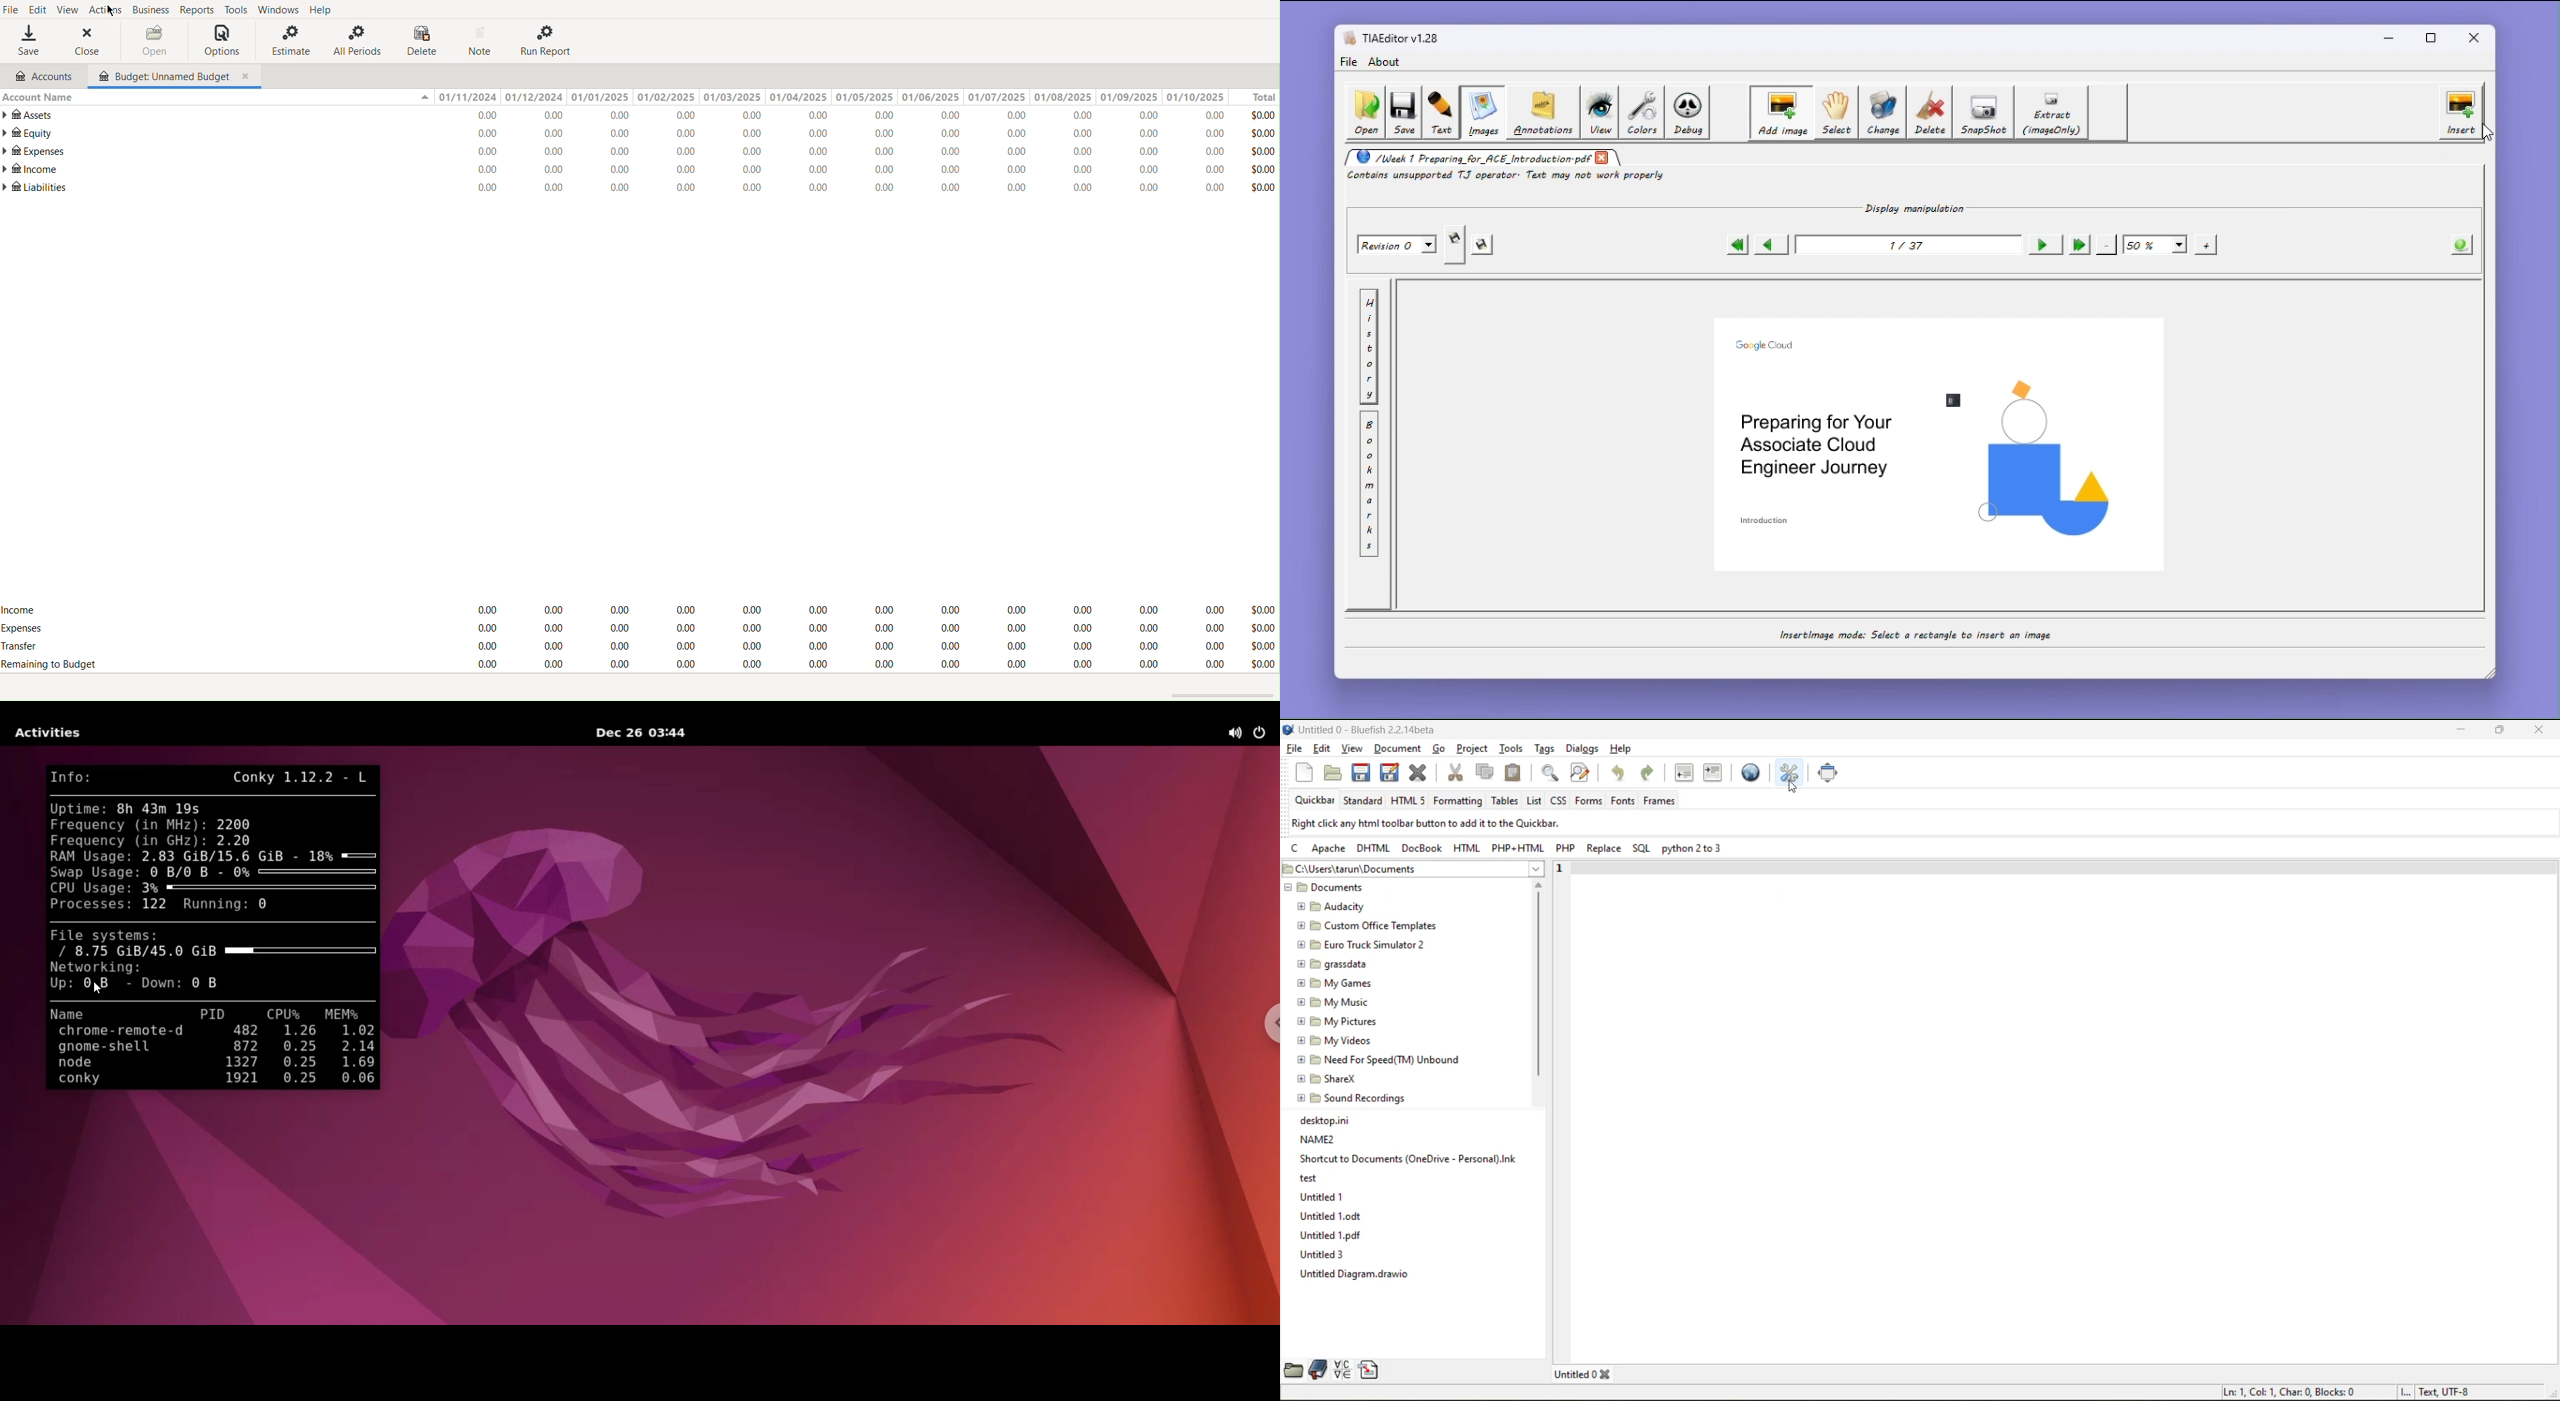 The width and height of the screenshot is (2576, 1428). What do you see at coordinates (1373, 849) in the screenshot?
I see `dhtml` at bounding box center [1373, 849].